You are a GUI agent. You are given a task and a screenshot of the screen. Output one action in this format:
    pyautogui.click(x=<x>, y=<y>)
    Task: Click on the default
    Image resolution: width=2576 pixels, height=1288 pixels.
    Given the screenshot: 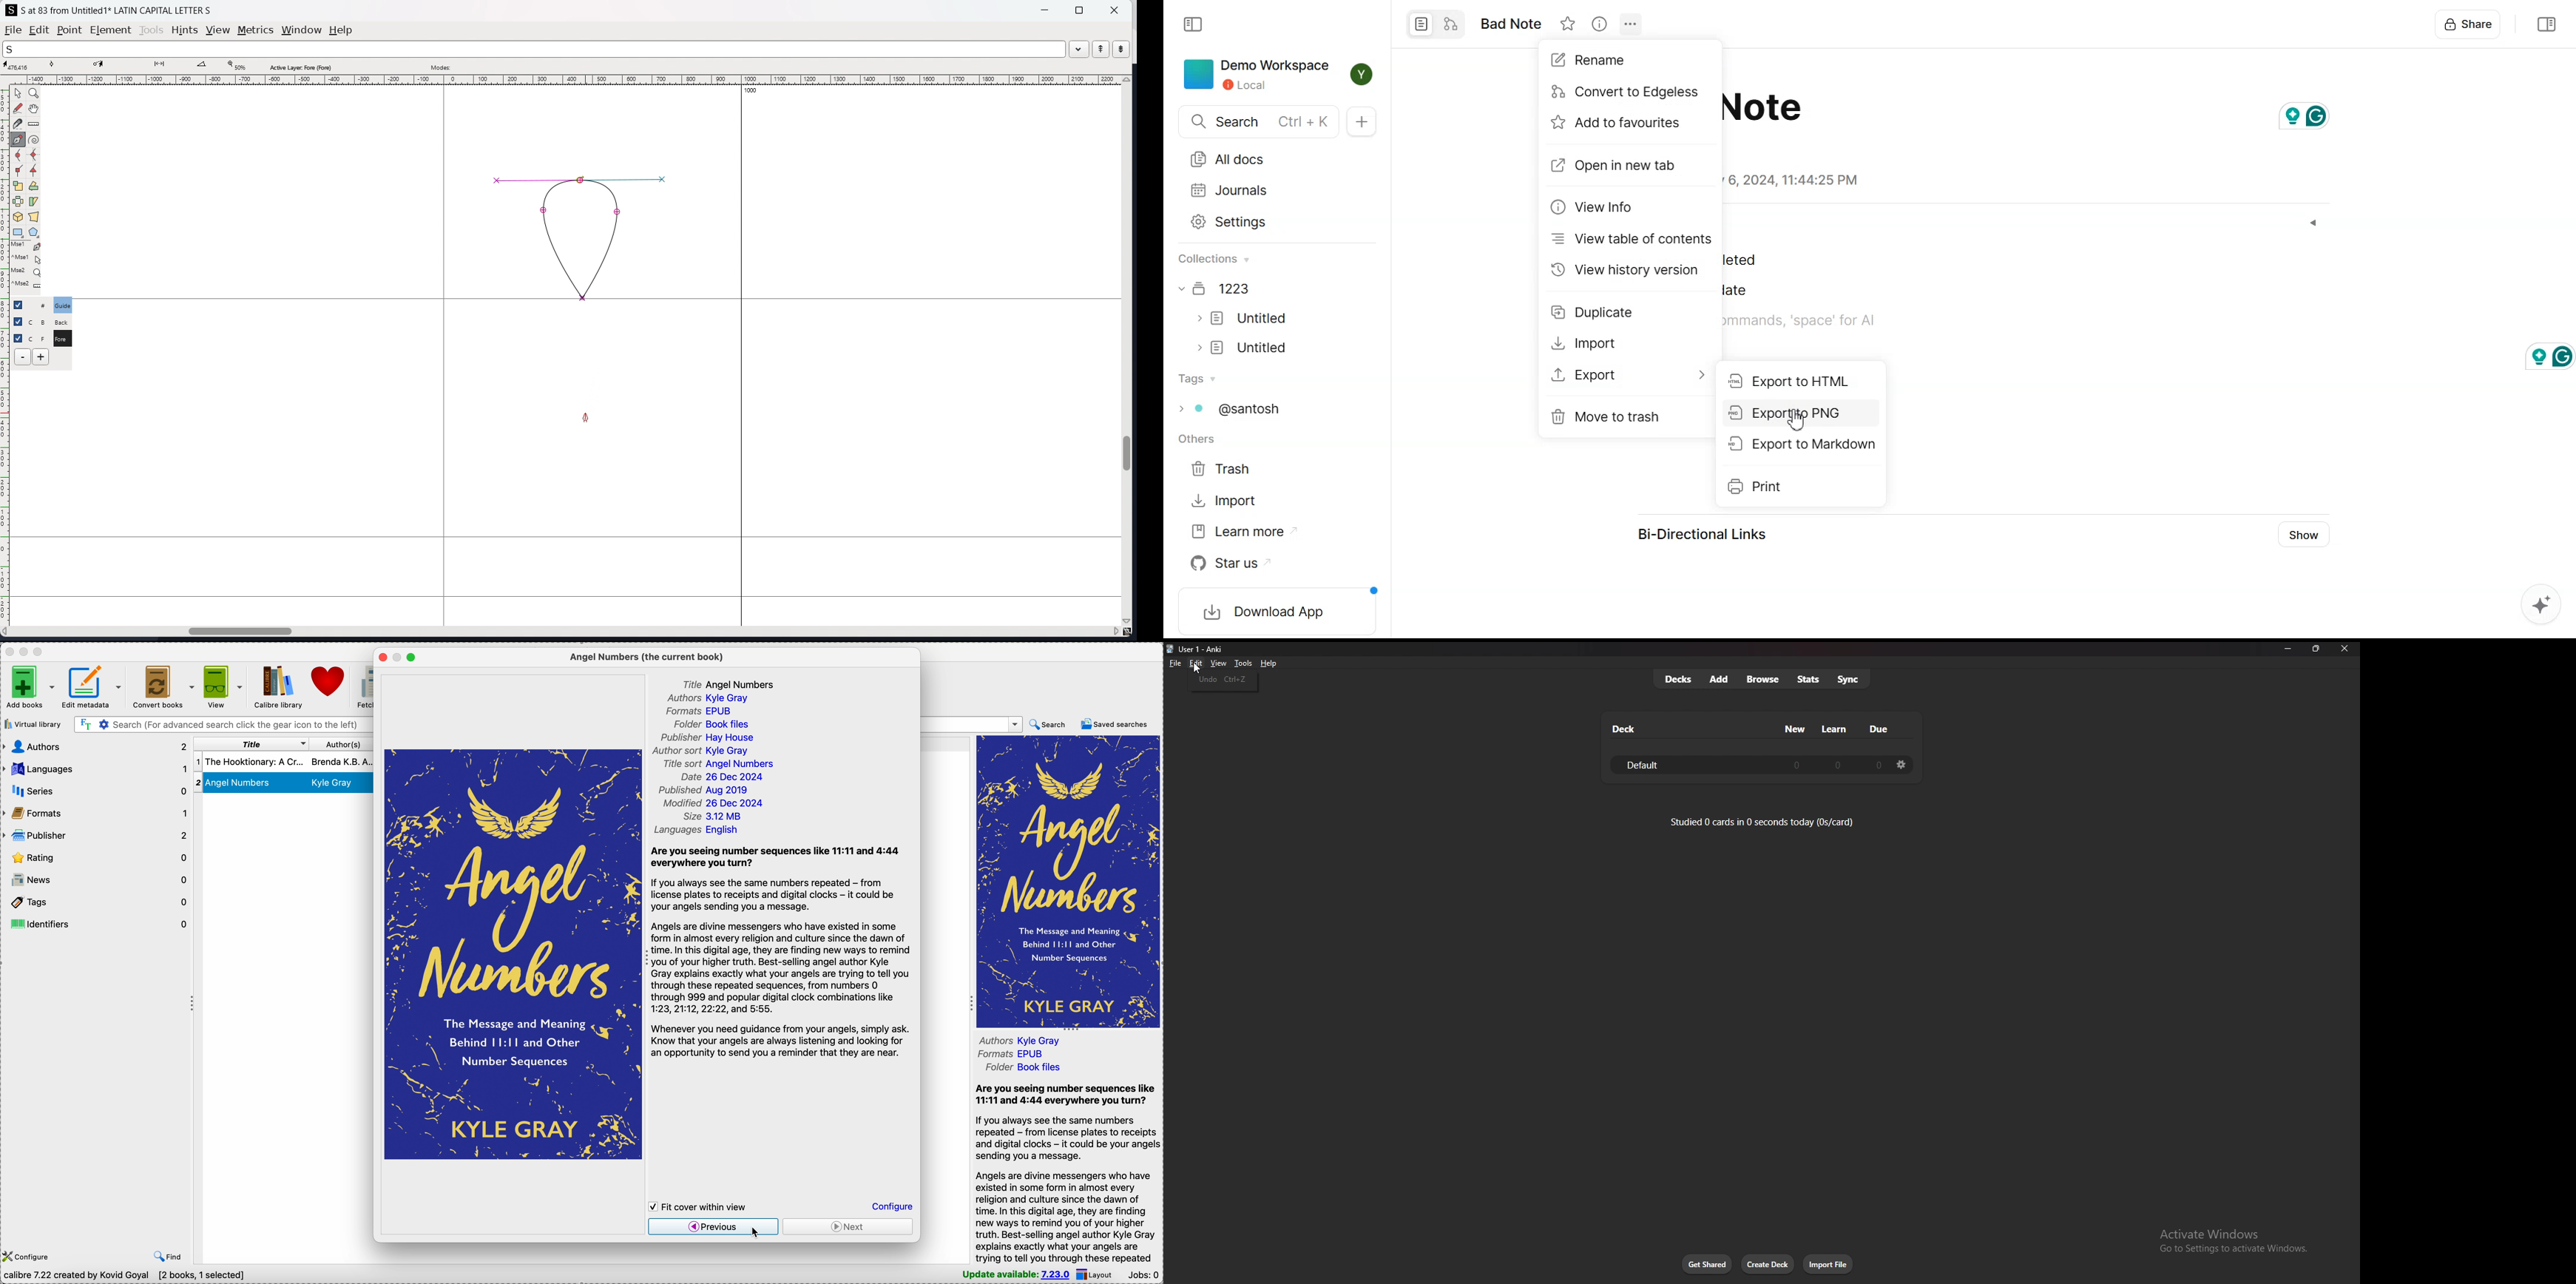 What is the action you would take?
    pyautogui.click(x=1659, y=765)
    